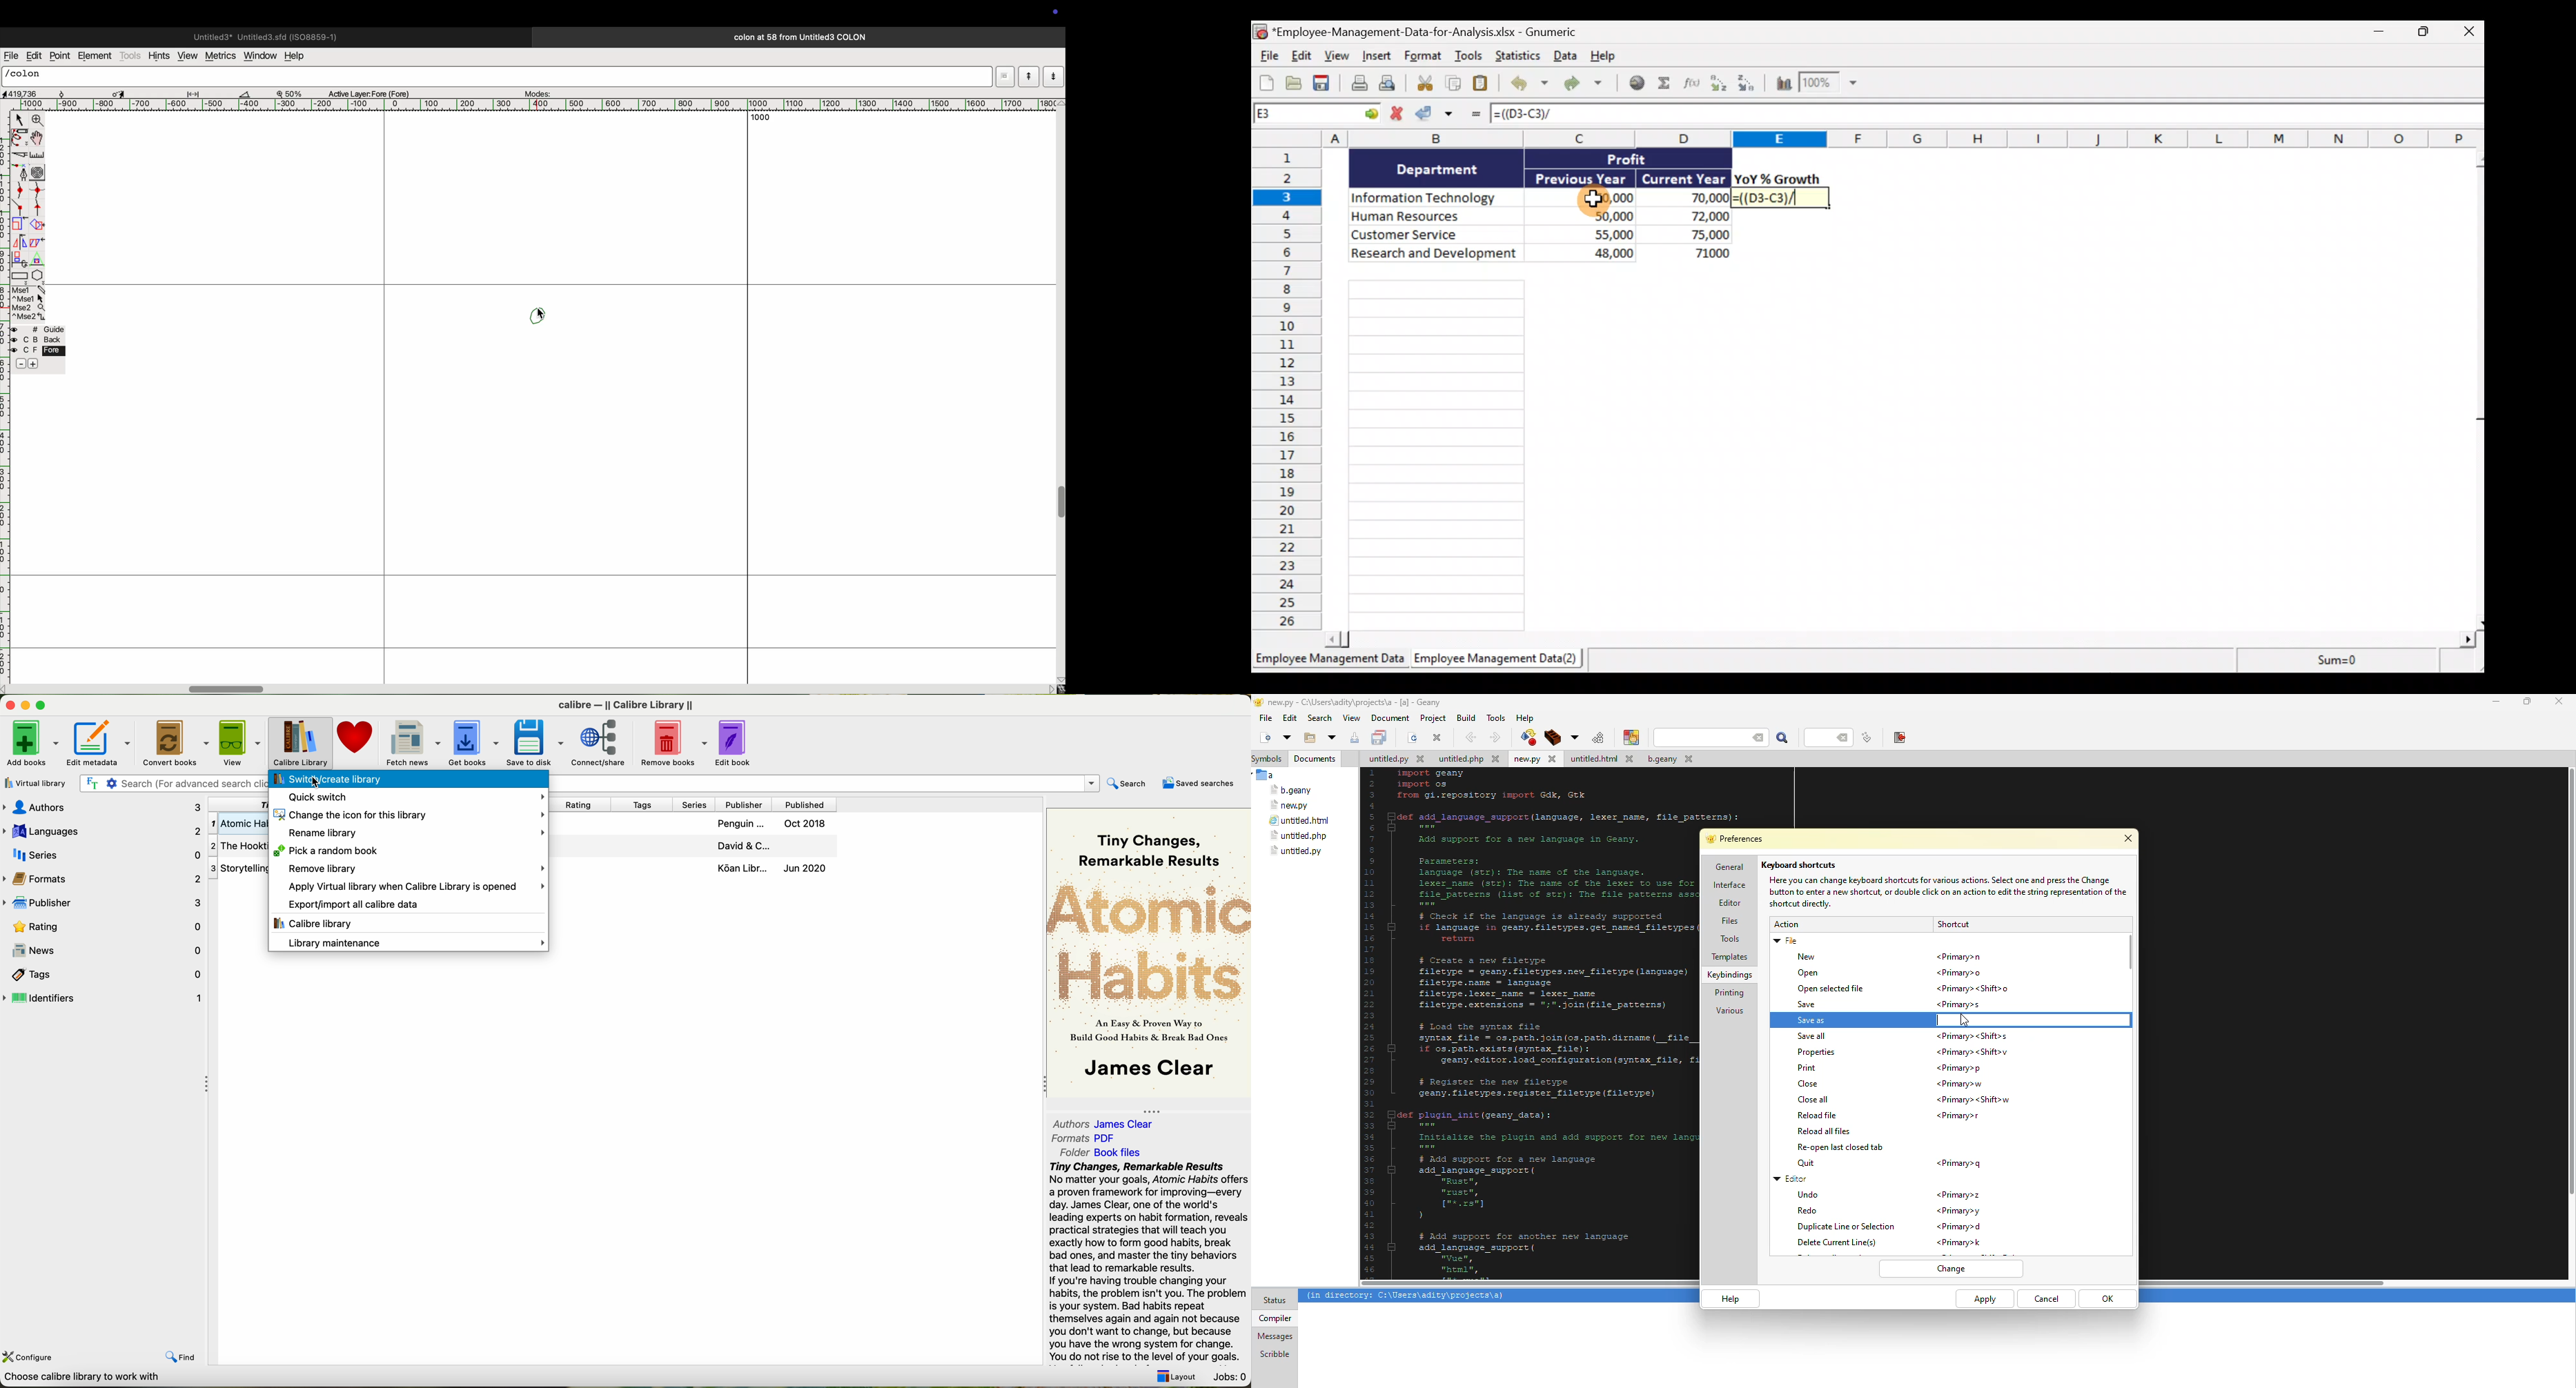 The image size is (2576, 1400). Describe the element at coordinates (1874, 1284) in the screenshot. I see `scroll bar` at that location.